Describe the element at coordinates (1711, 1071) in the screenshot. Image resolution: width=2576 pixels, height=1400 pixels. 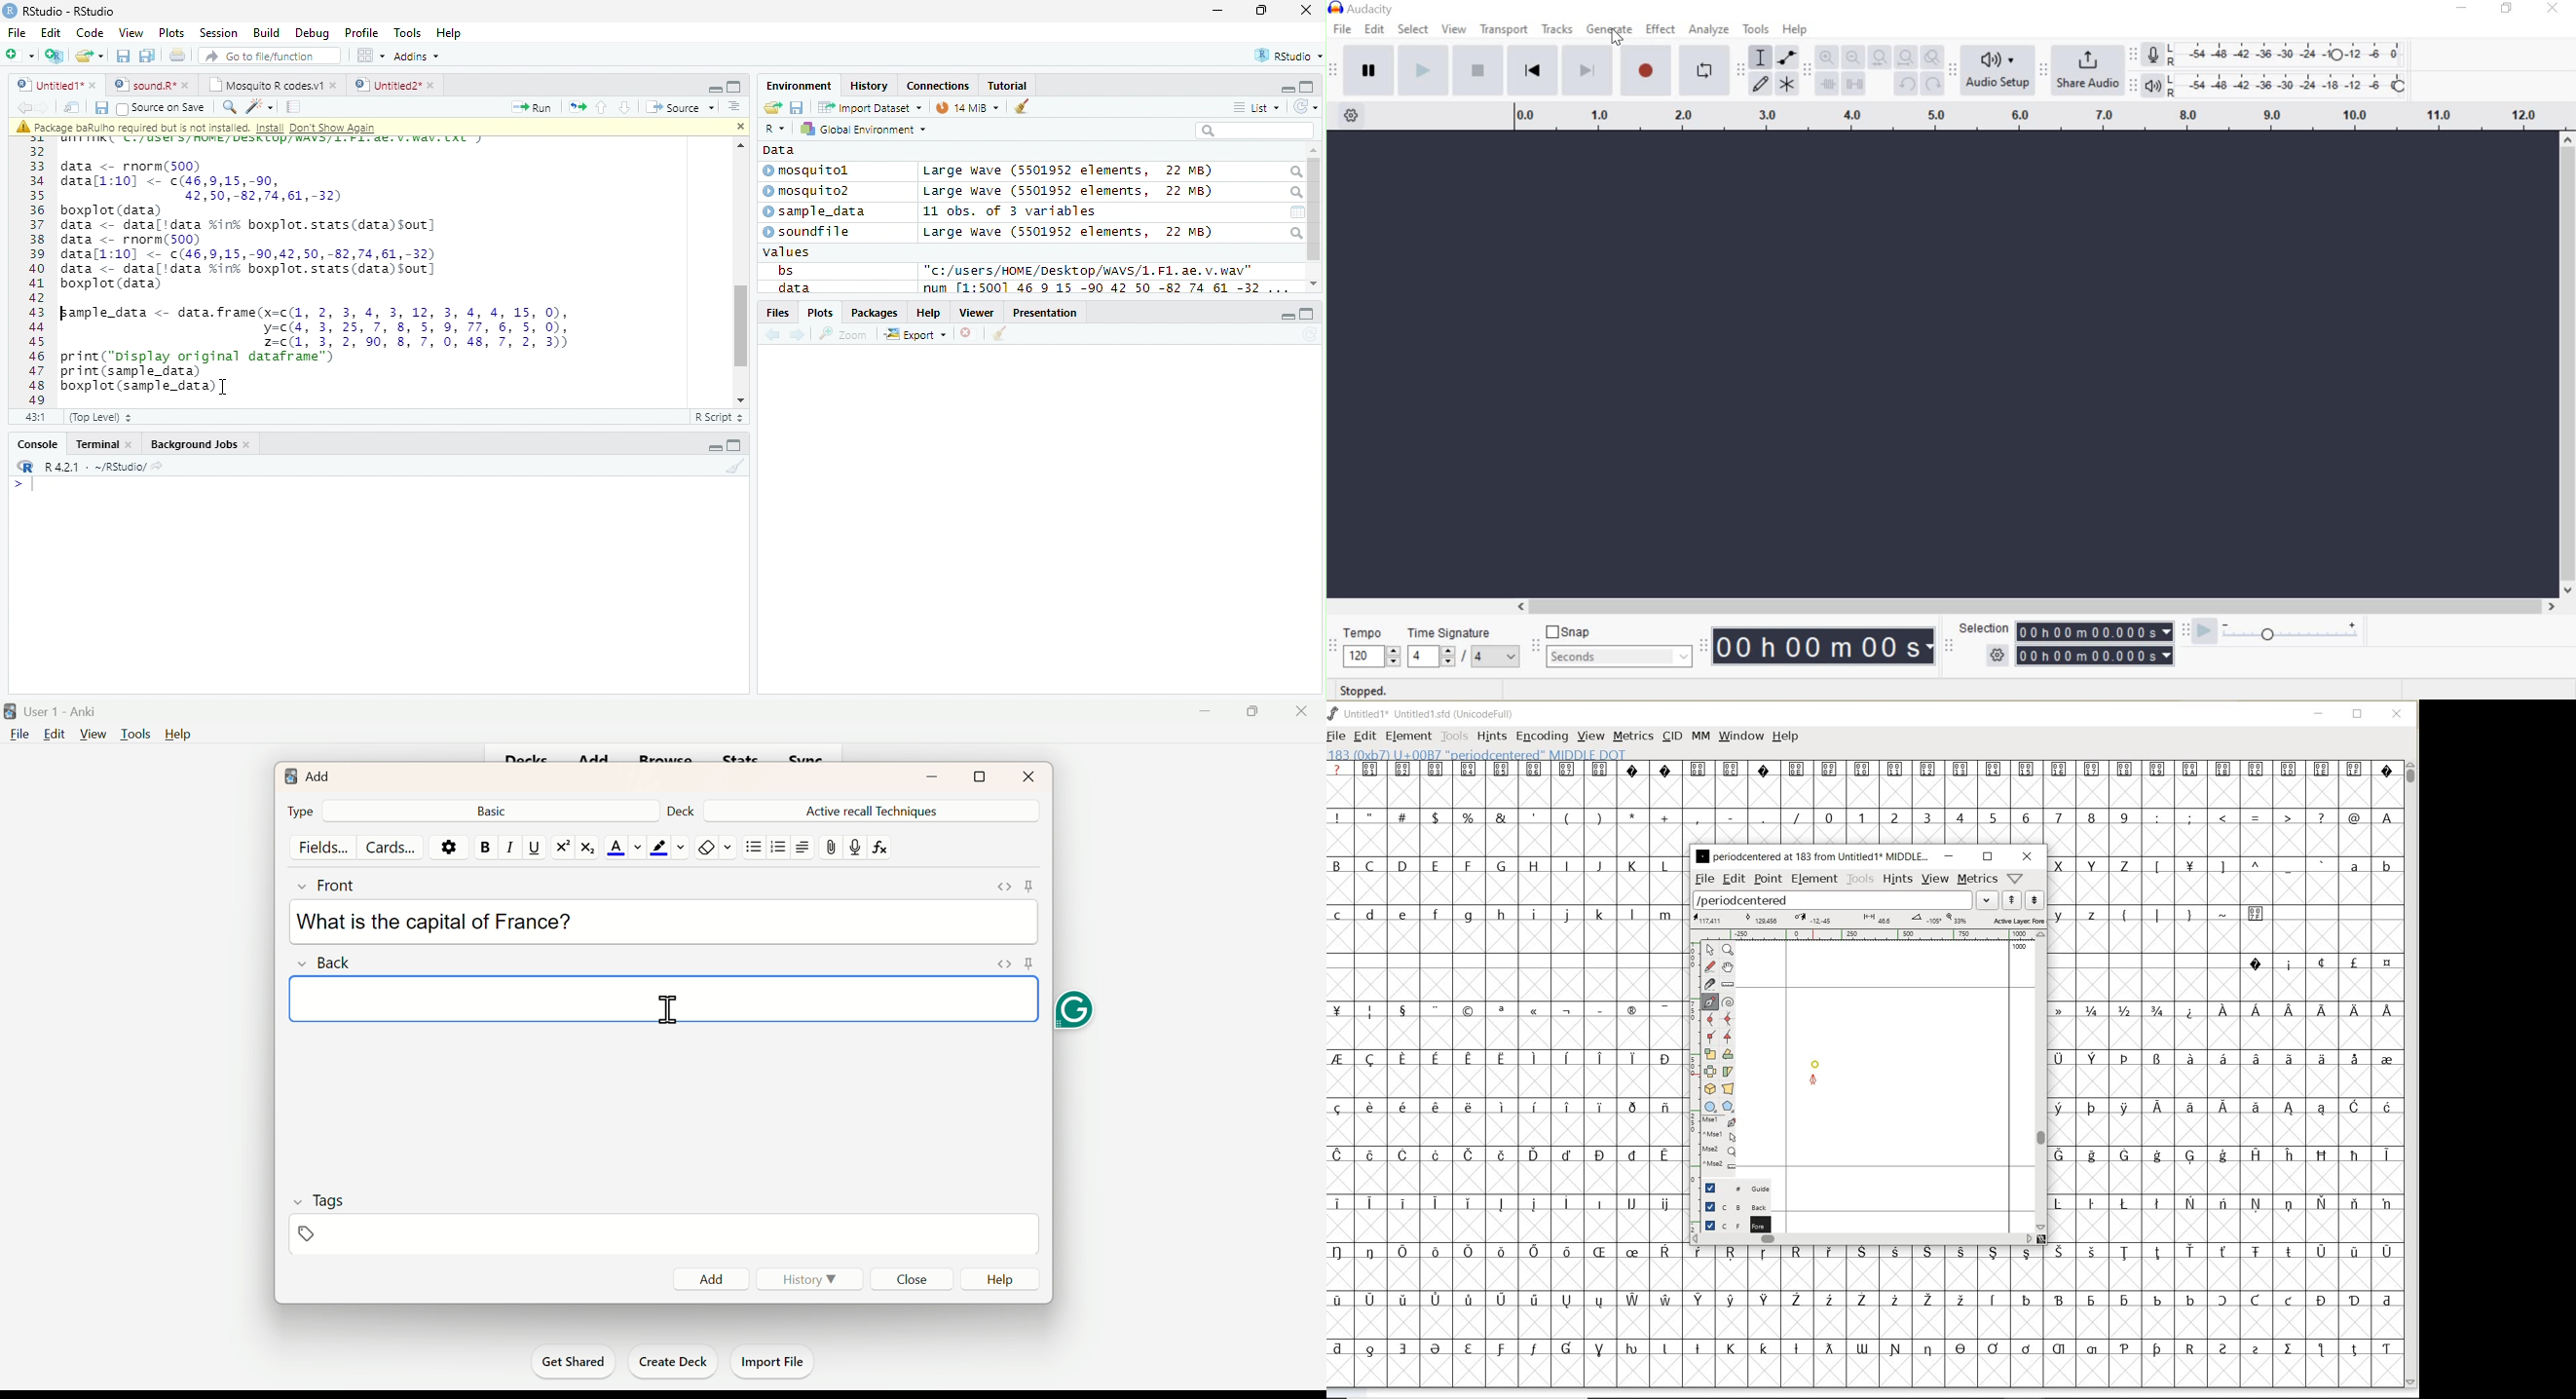
I see `flip the selection` at that location.